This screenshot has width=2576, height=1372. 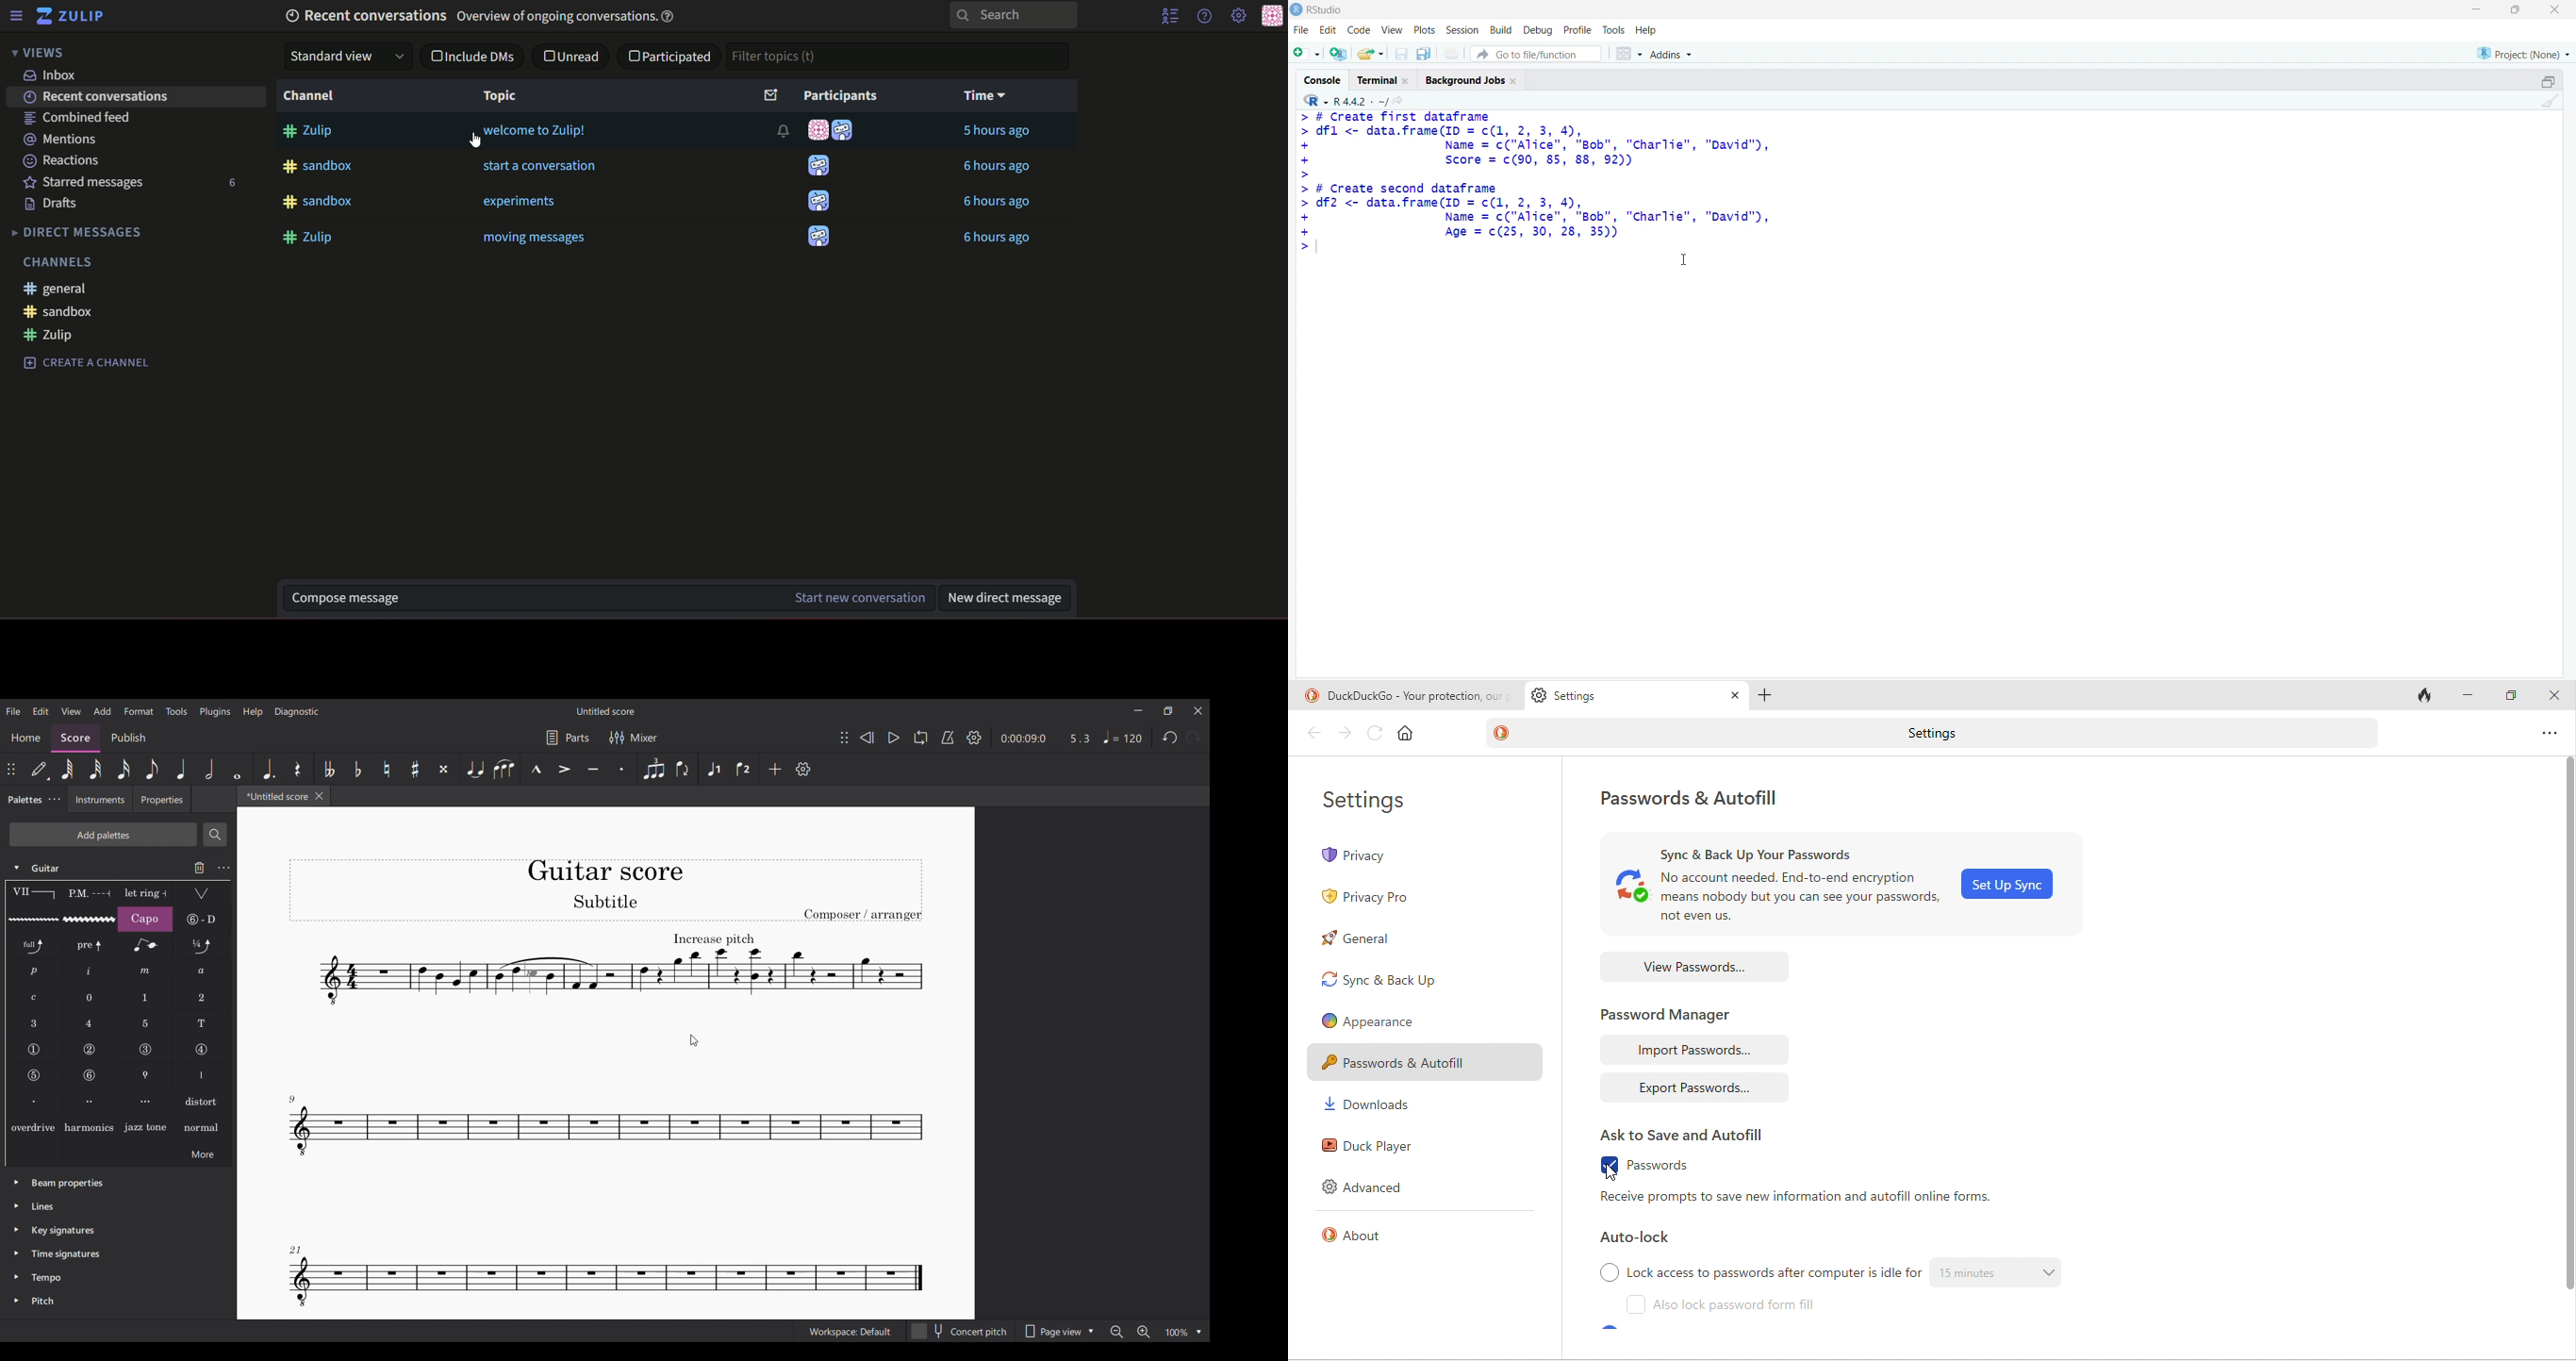 I want to click on Current tab, so click(x=274, y=796).